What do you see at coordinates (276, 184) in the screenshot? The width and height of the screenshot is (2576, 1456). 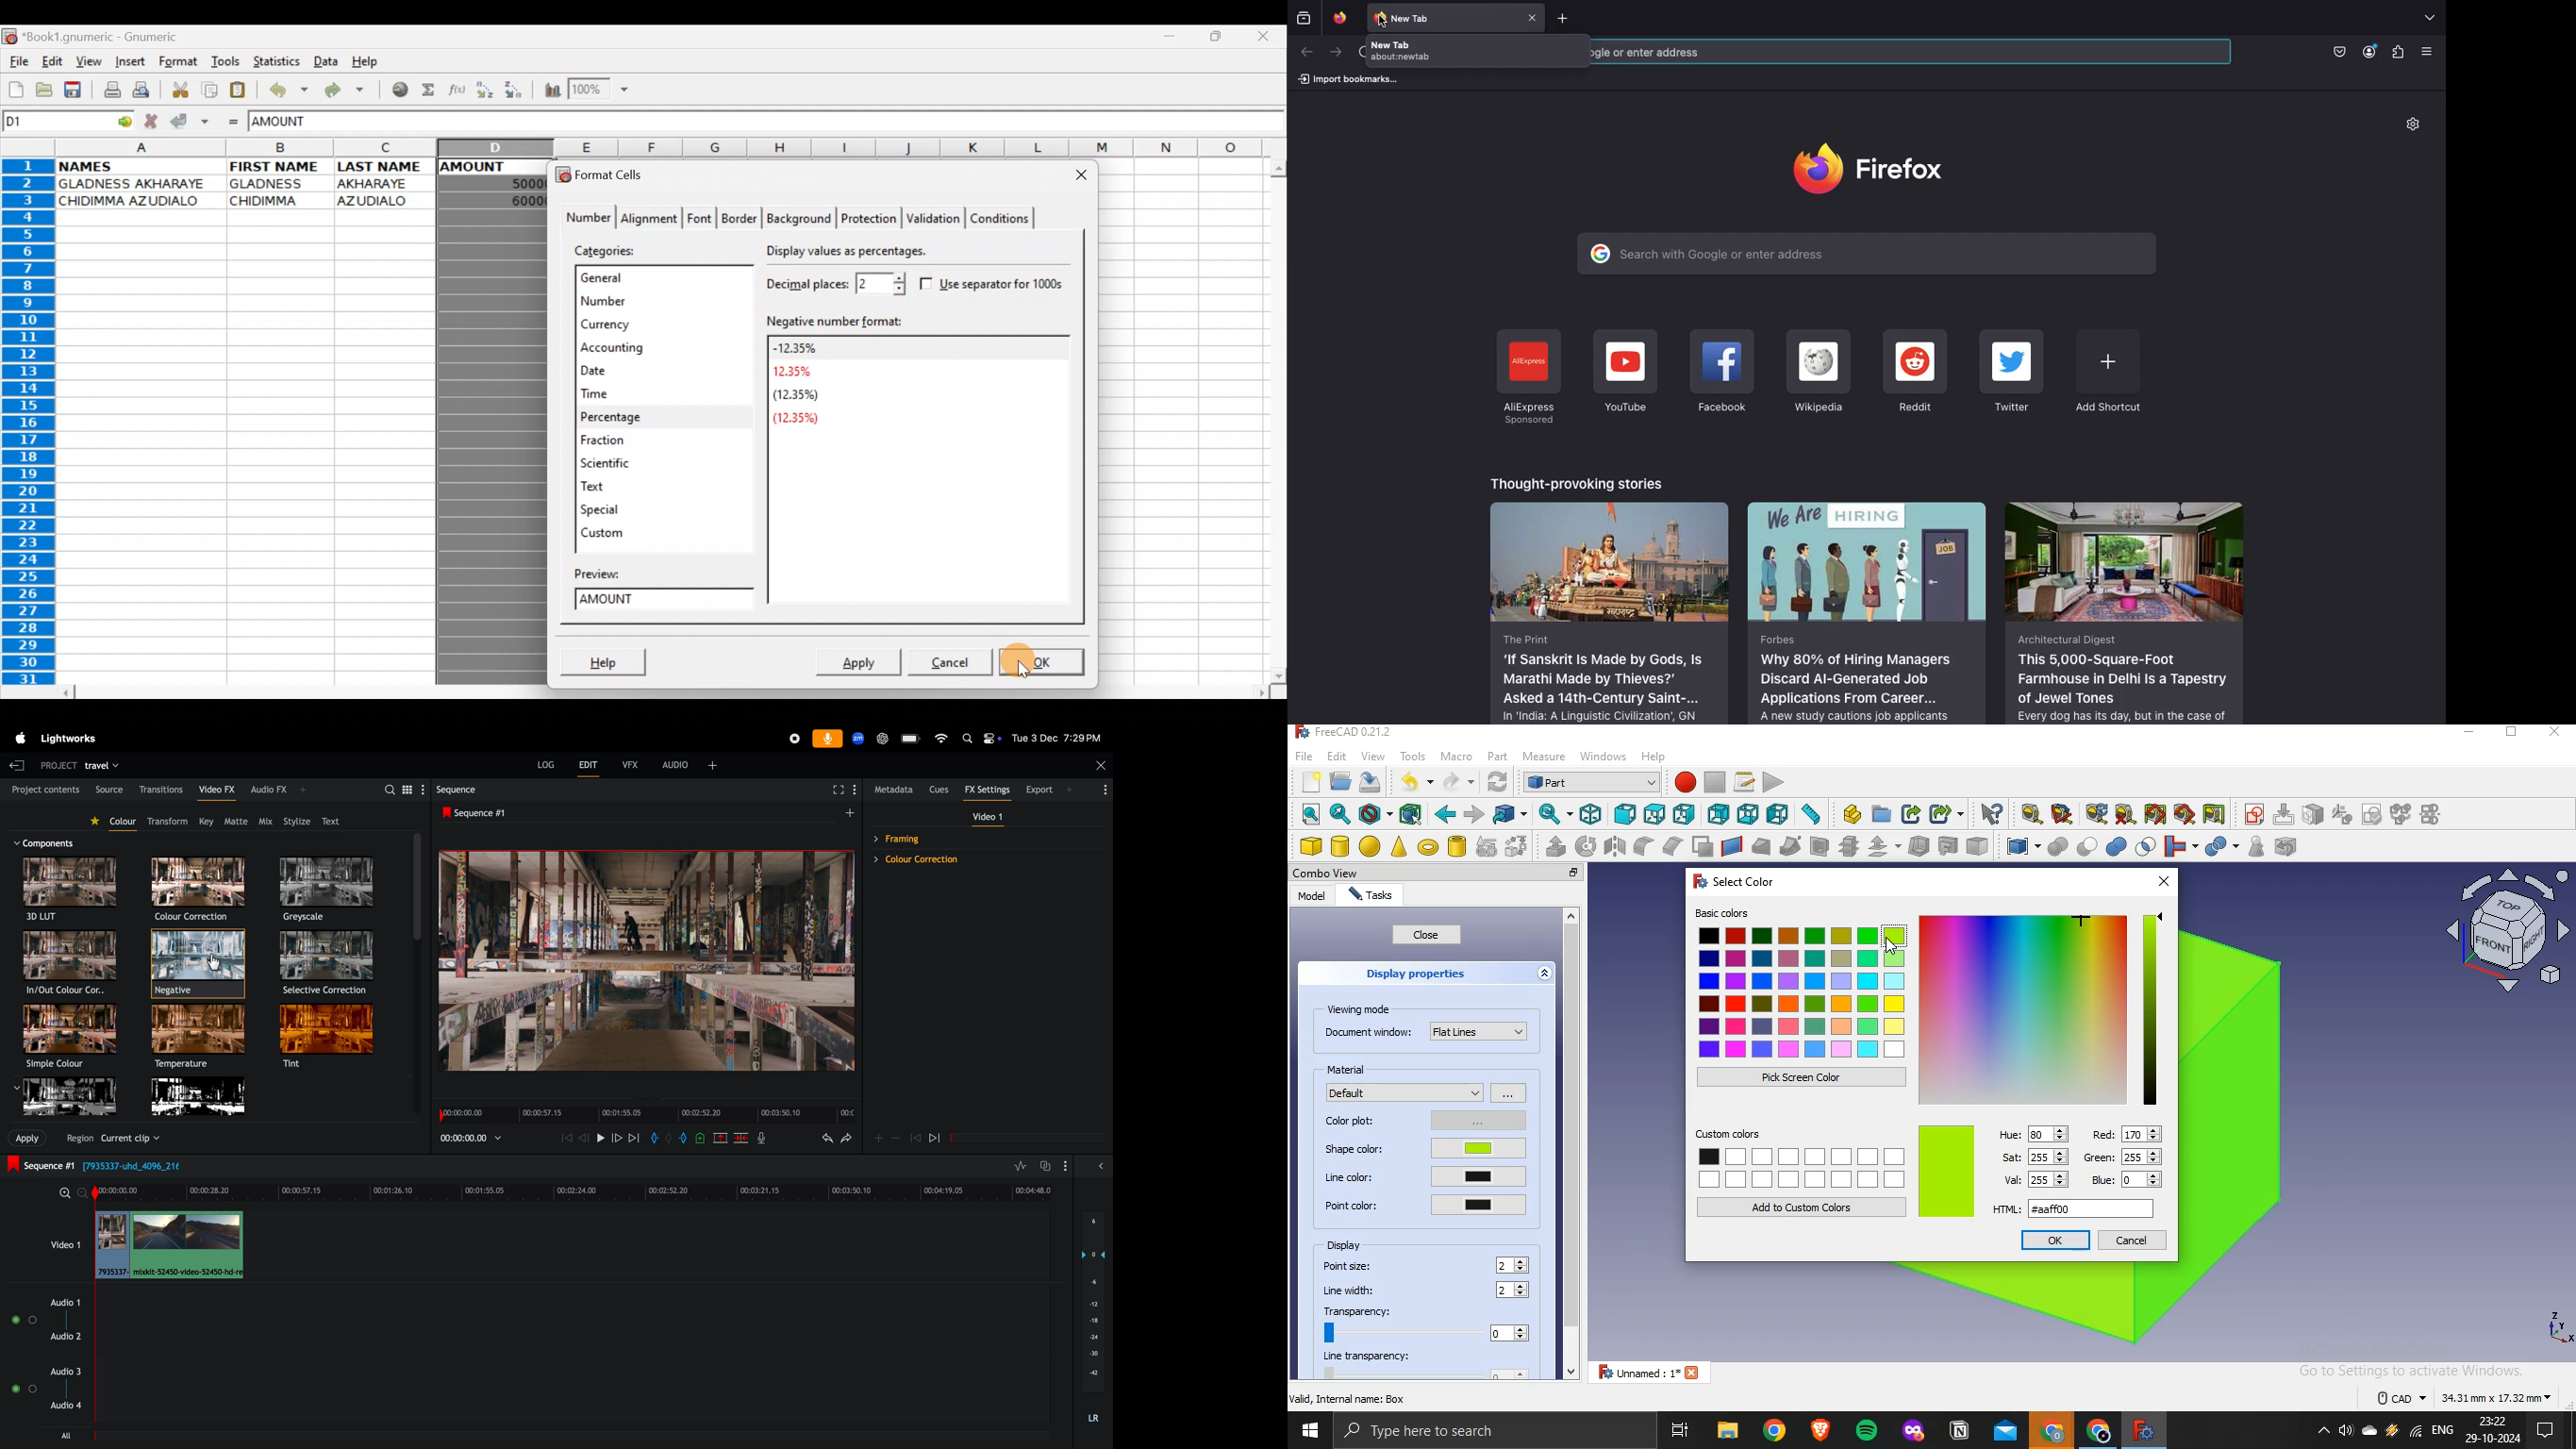 I see `GLADNESS` at bounding box center [276, 184].